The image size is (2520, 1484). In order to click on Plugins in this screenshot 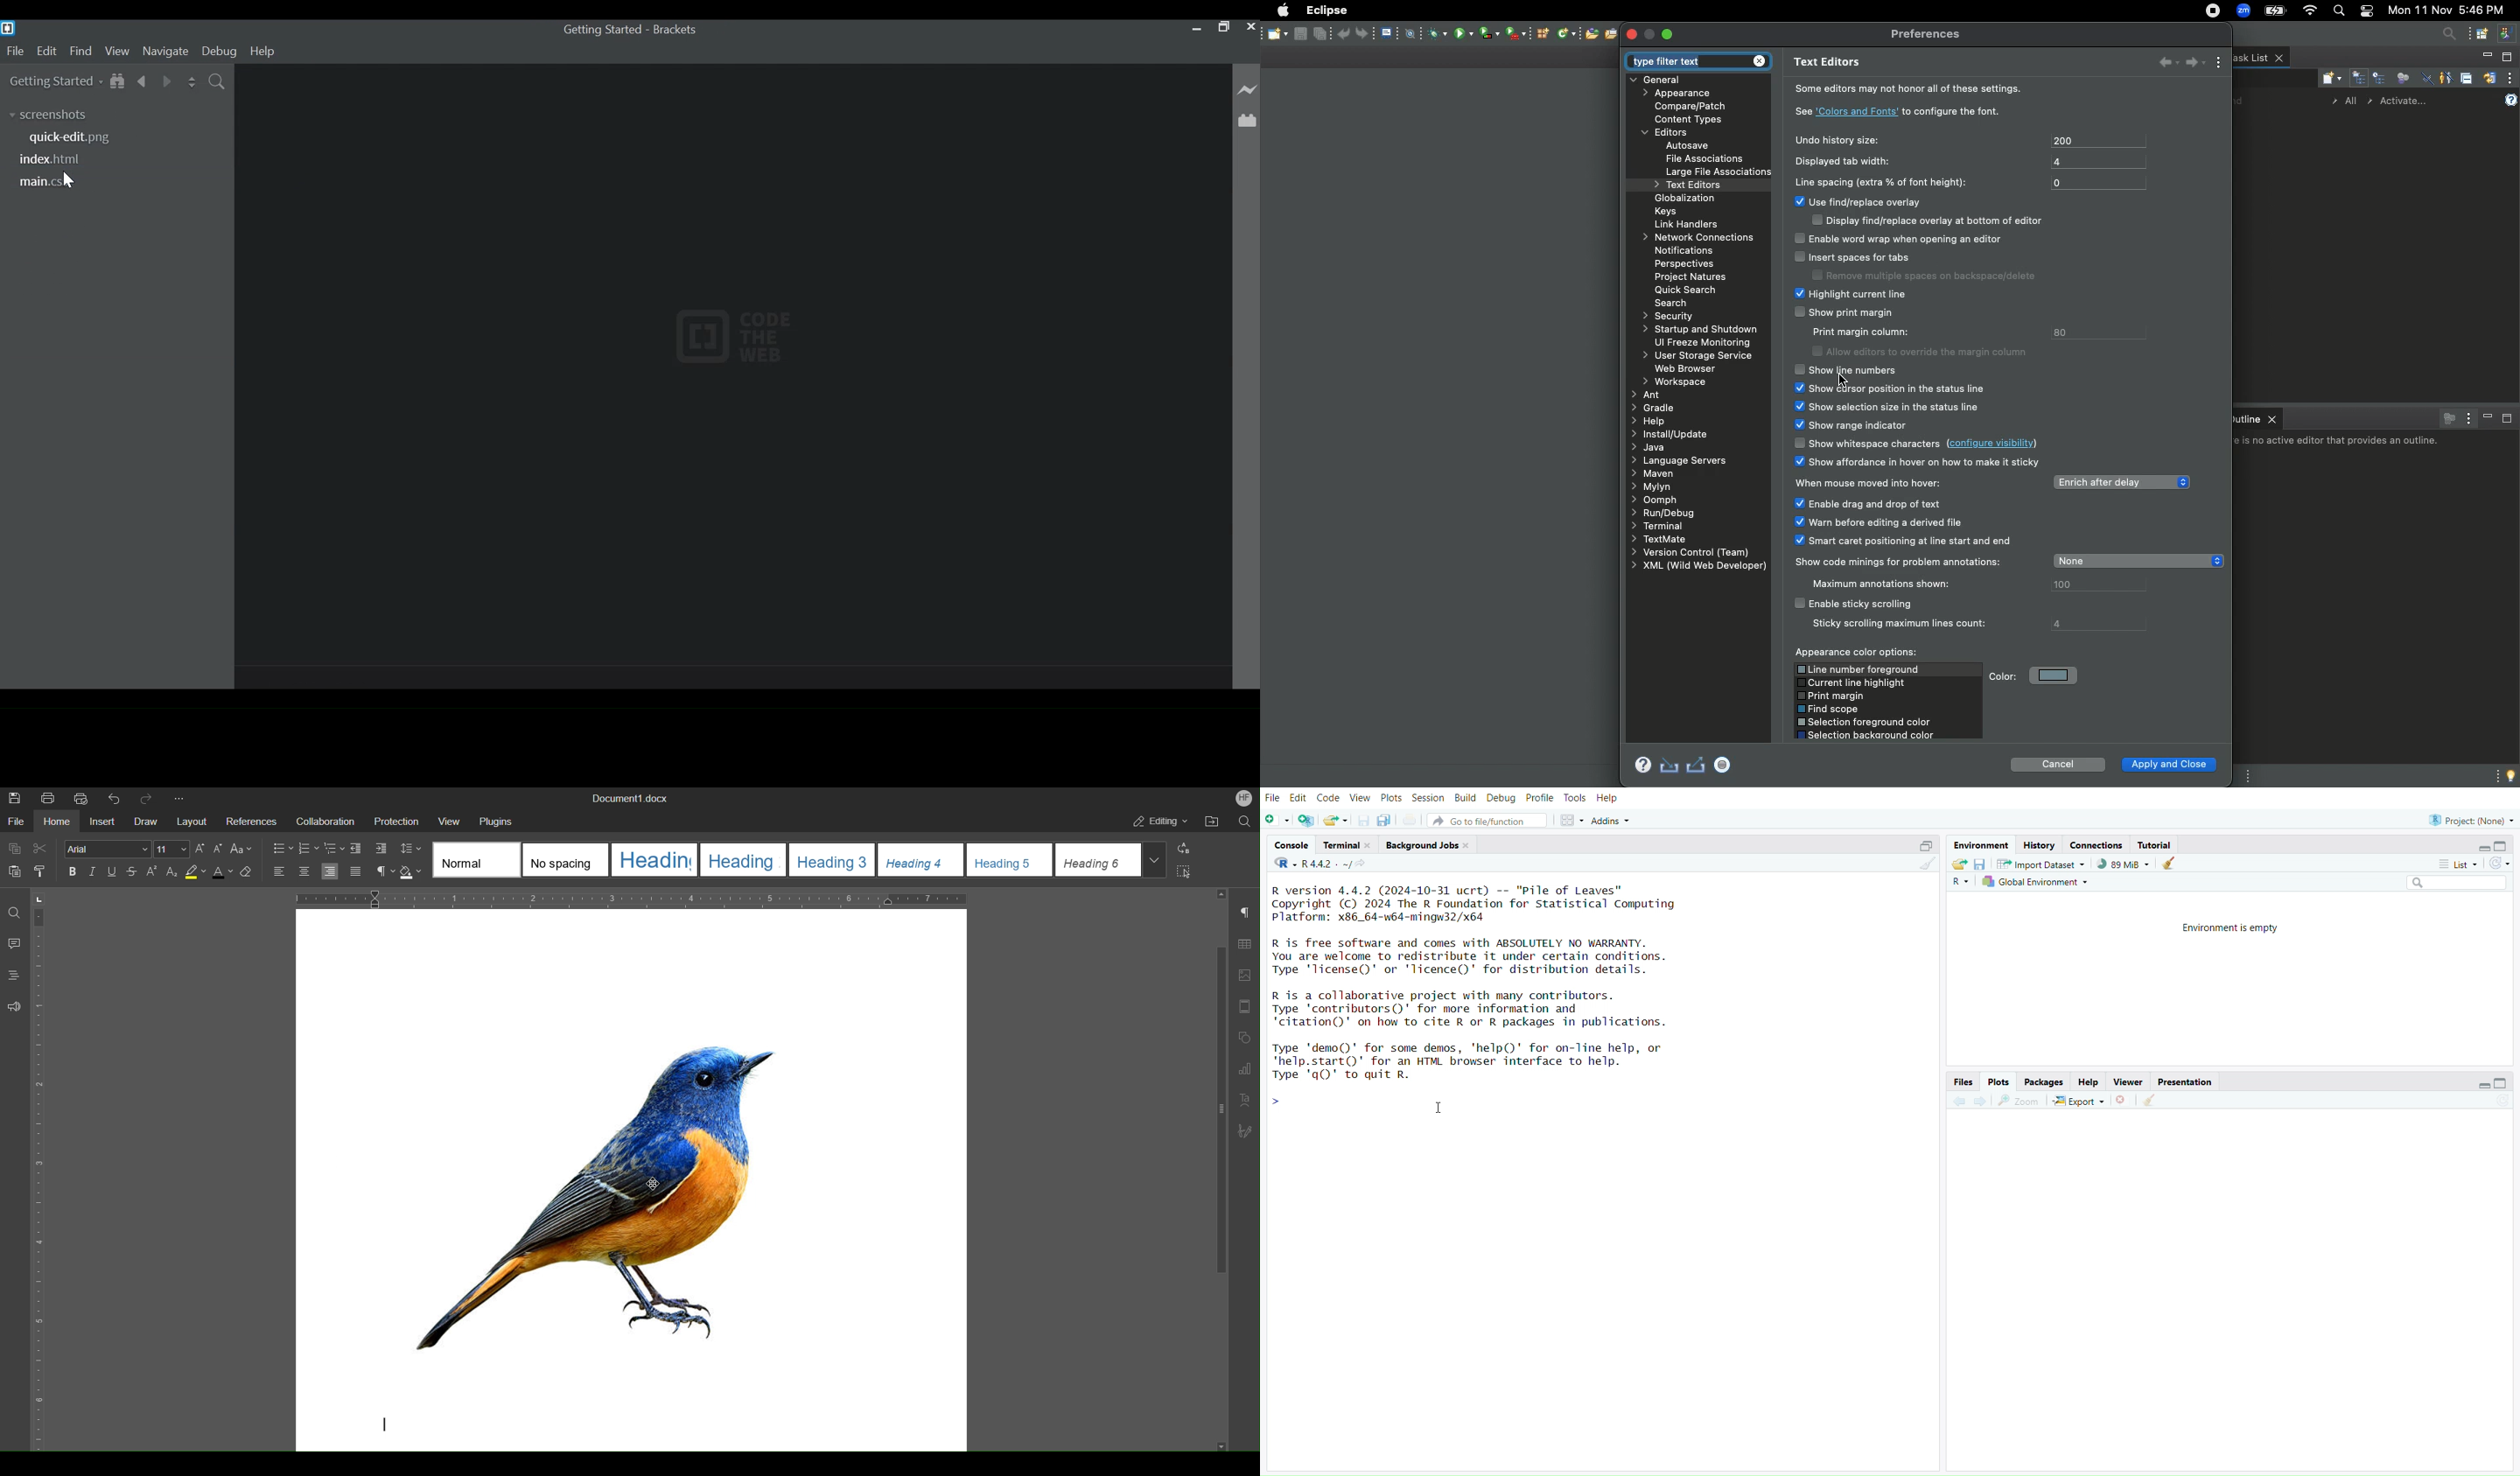, I will do `click(493, 819)`.